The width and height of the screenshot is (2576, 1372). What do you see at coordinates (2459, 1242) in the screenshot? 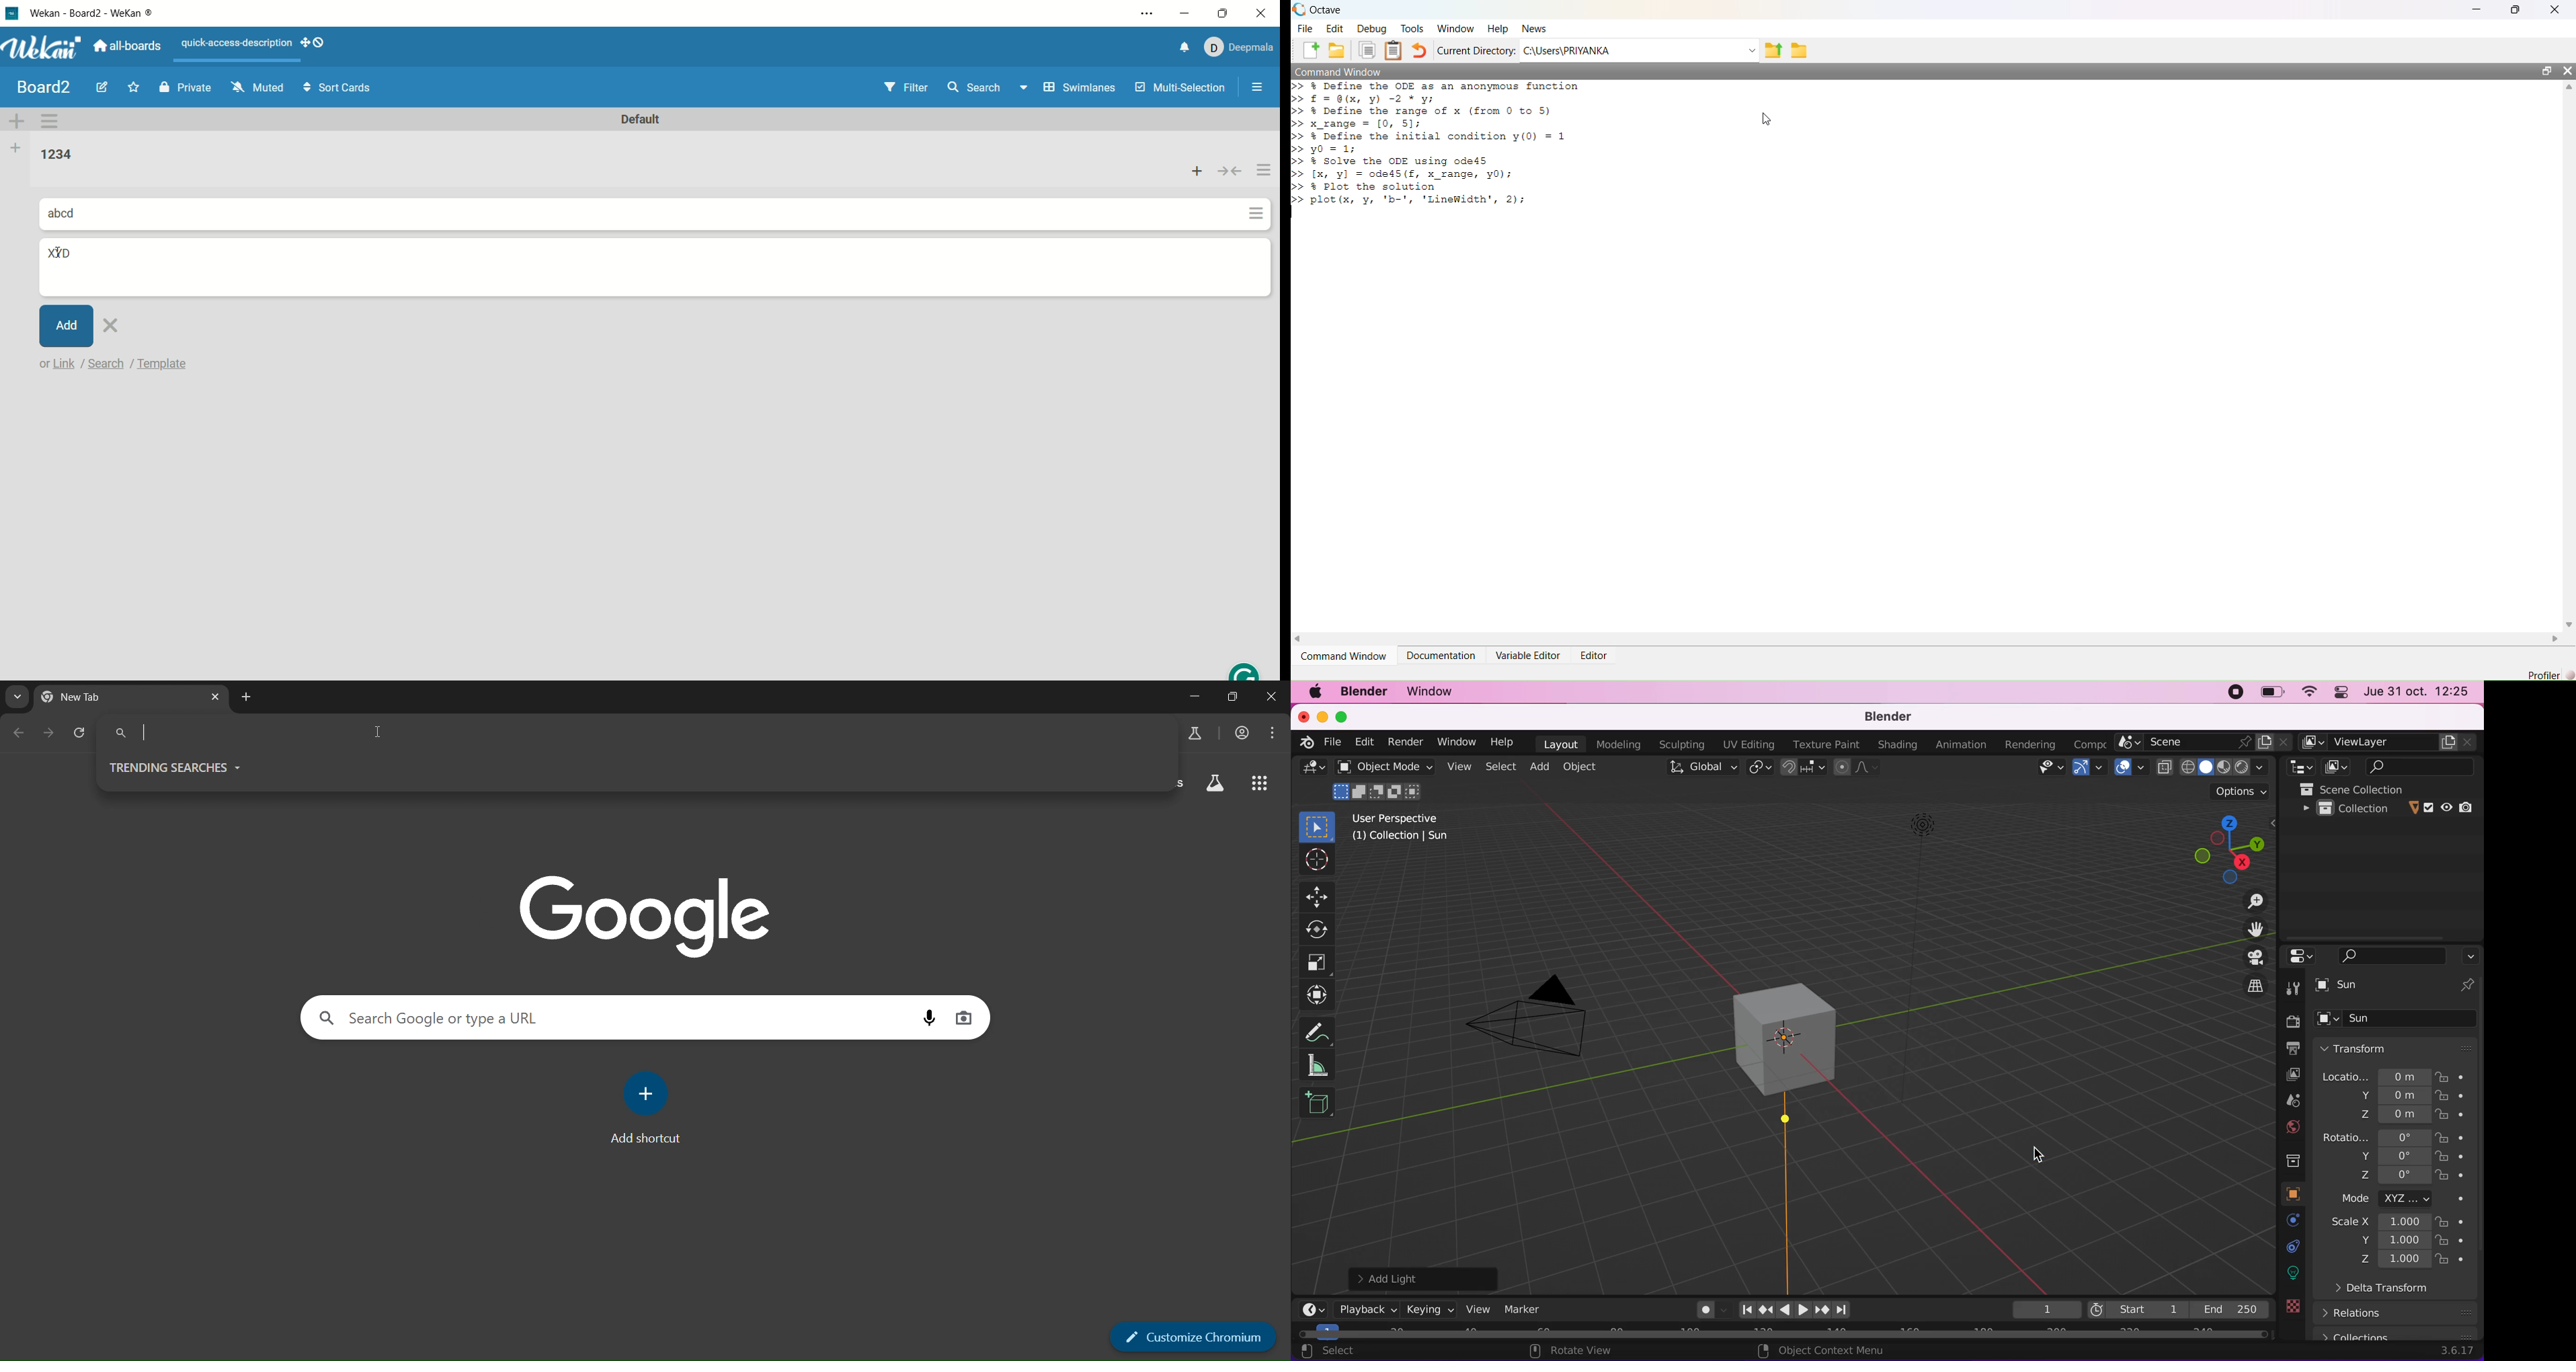
I see `lock` at bounding box center [2459, 1242].